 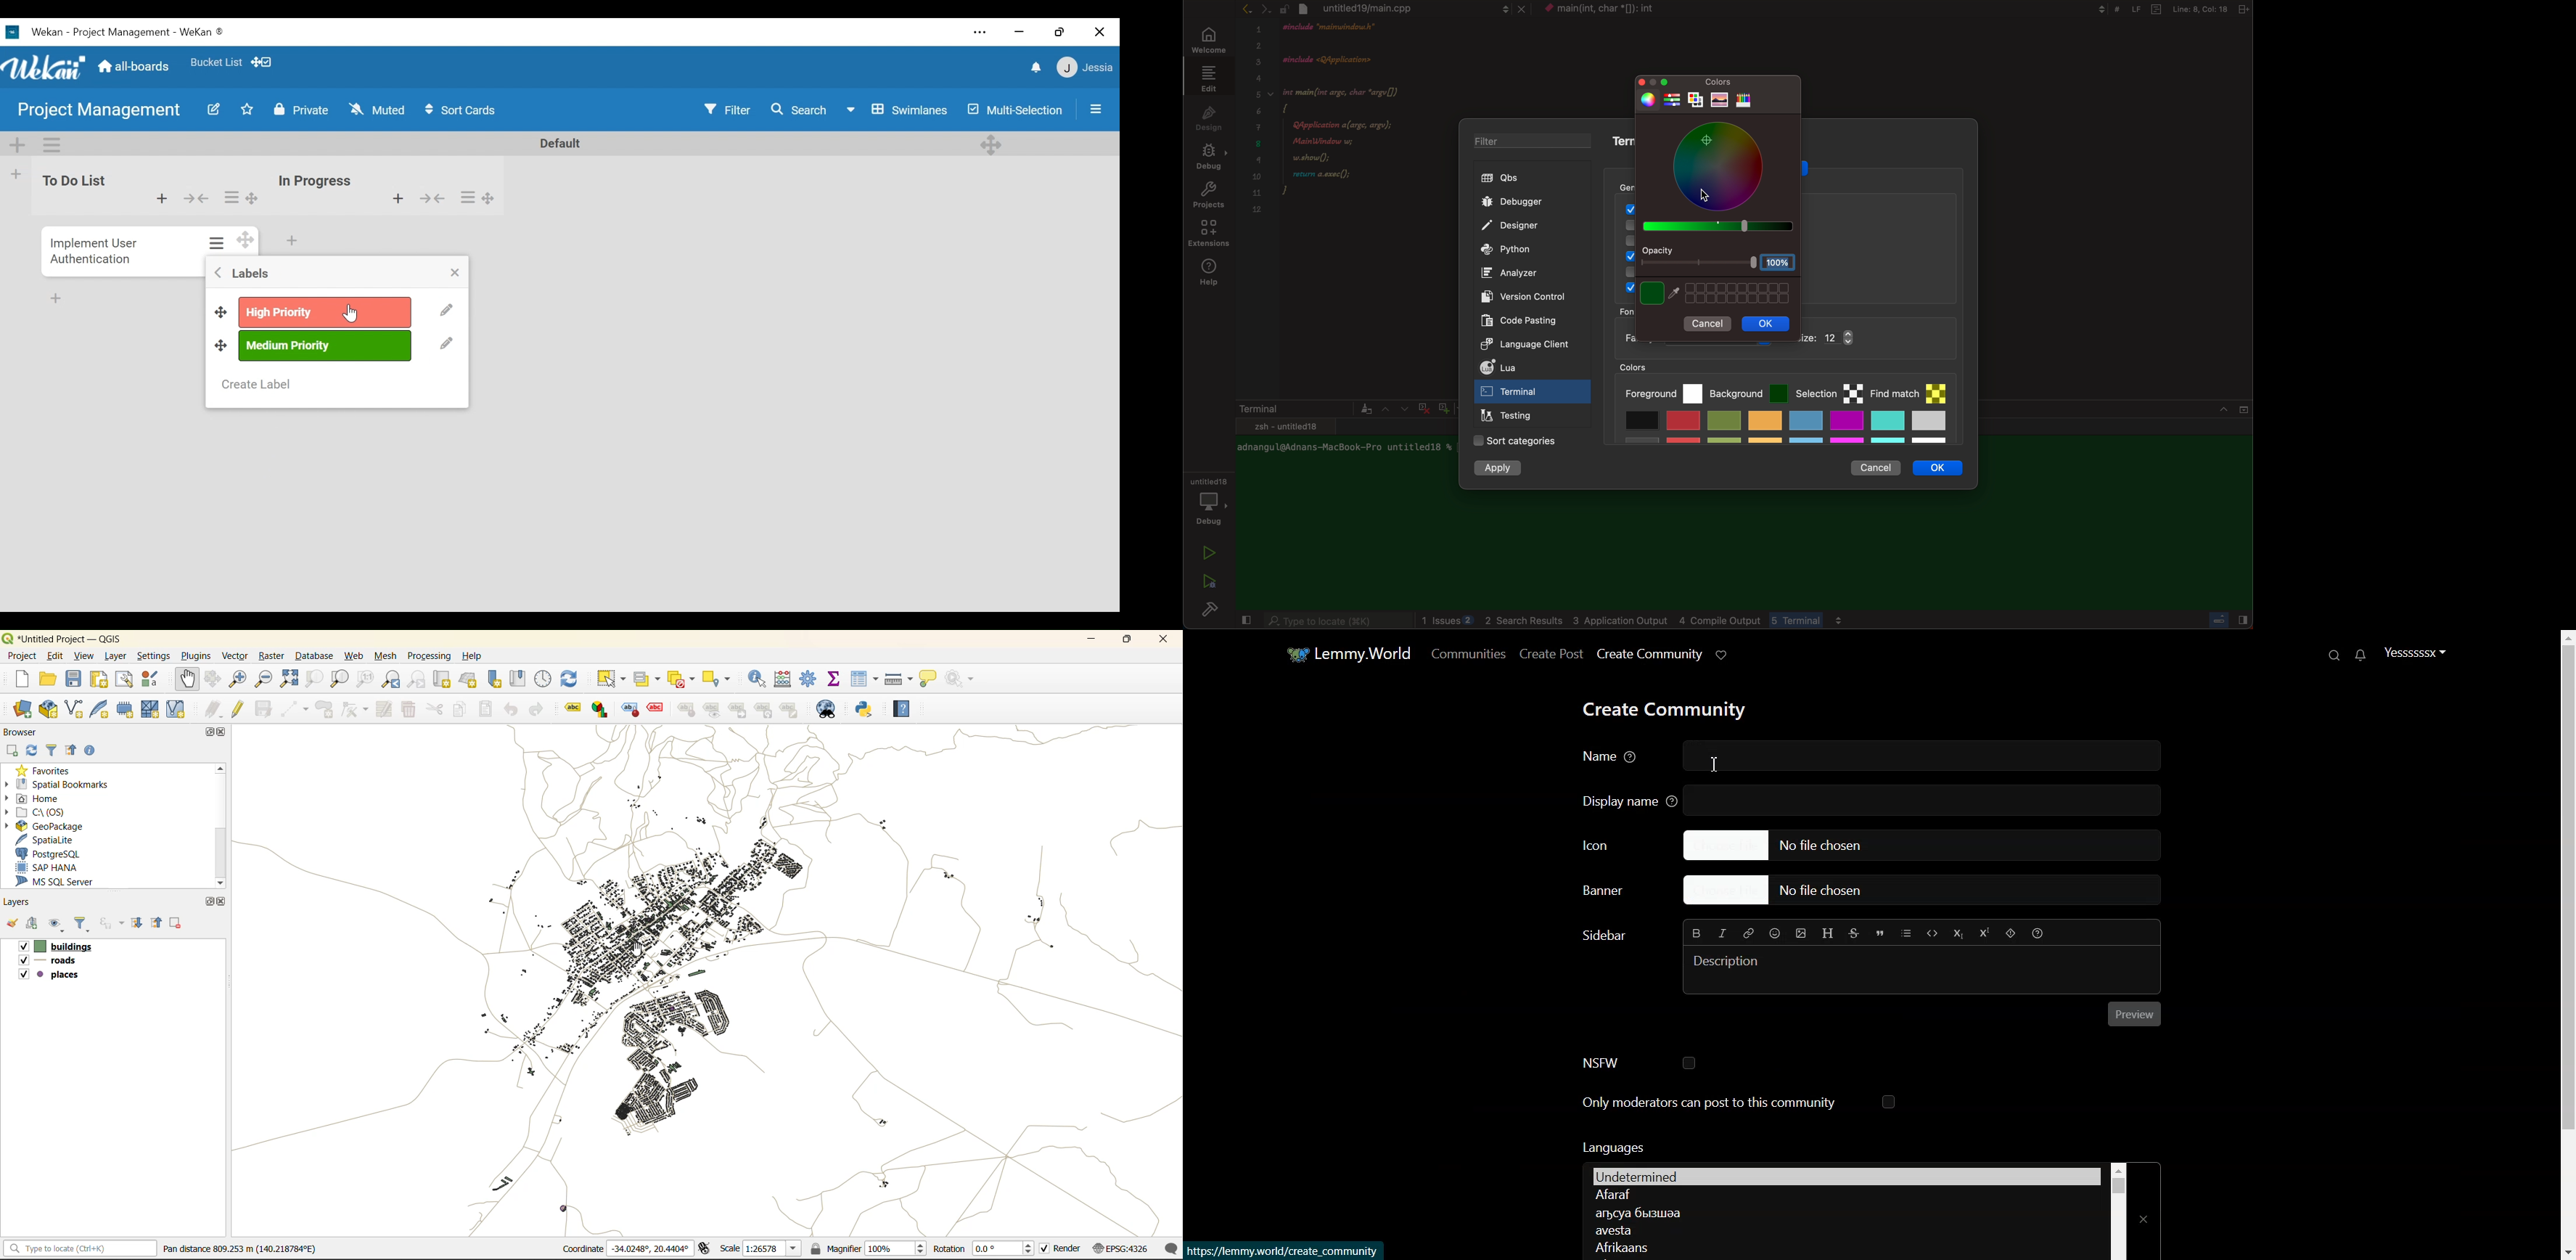 I want to click on filter by expression, so click(x=112, y=924).